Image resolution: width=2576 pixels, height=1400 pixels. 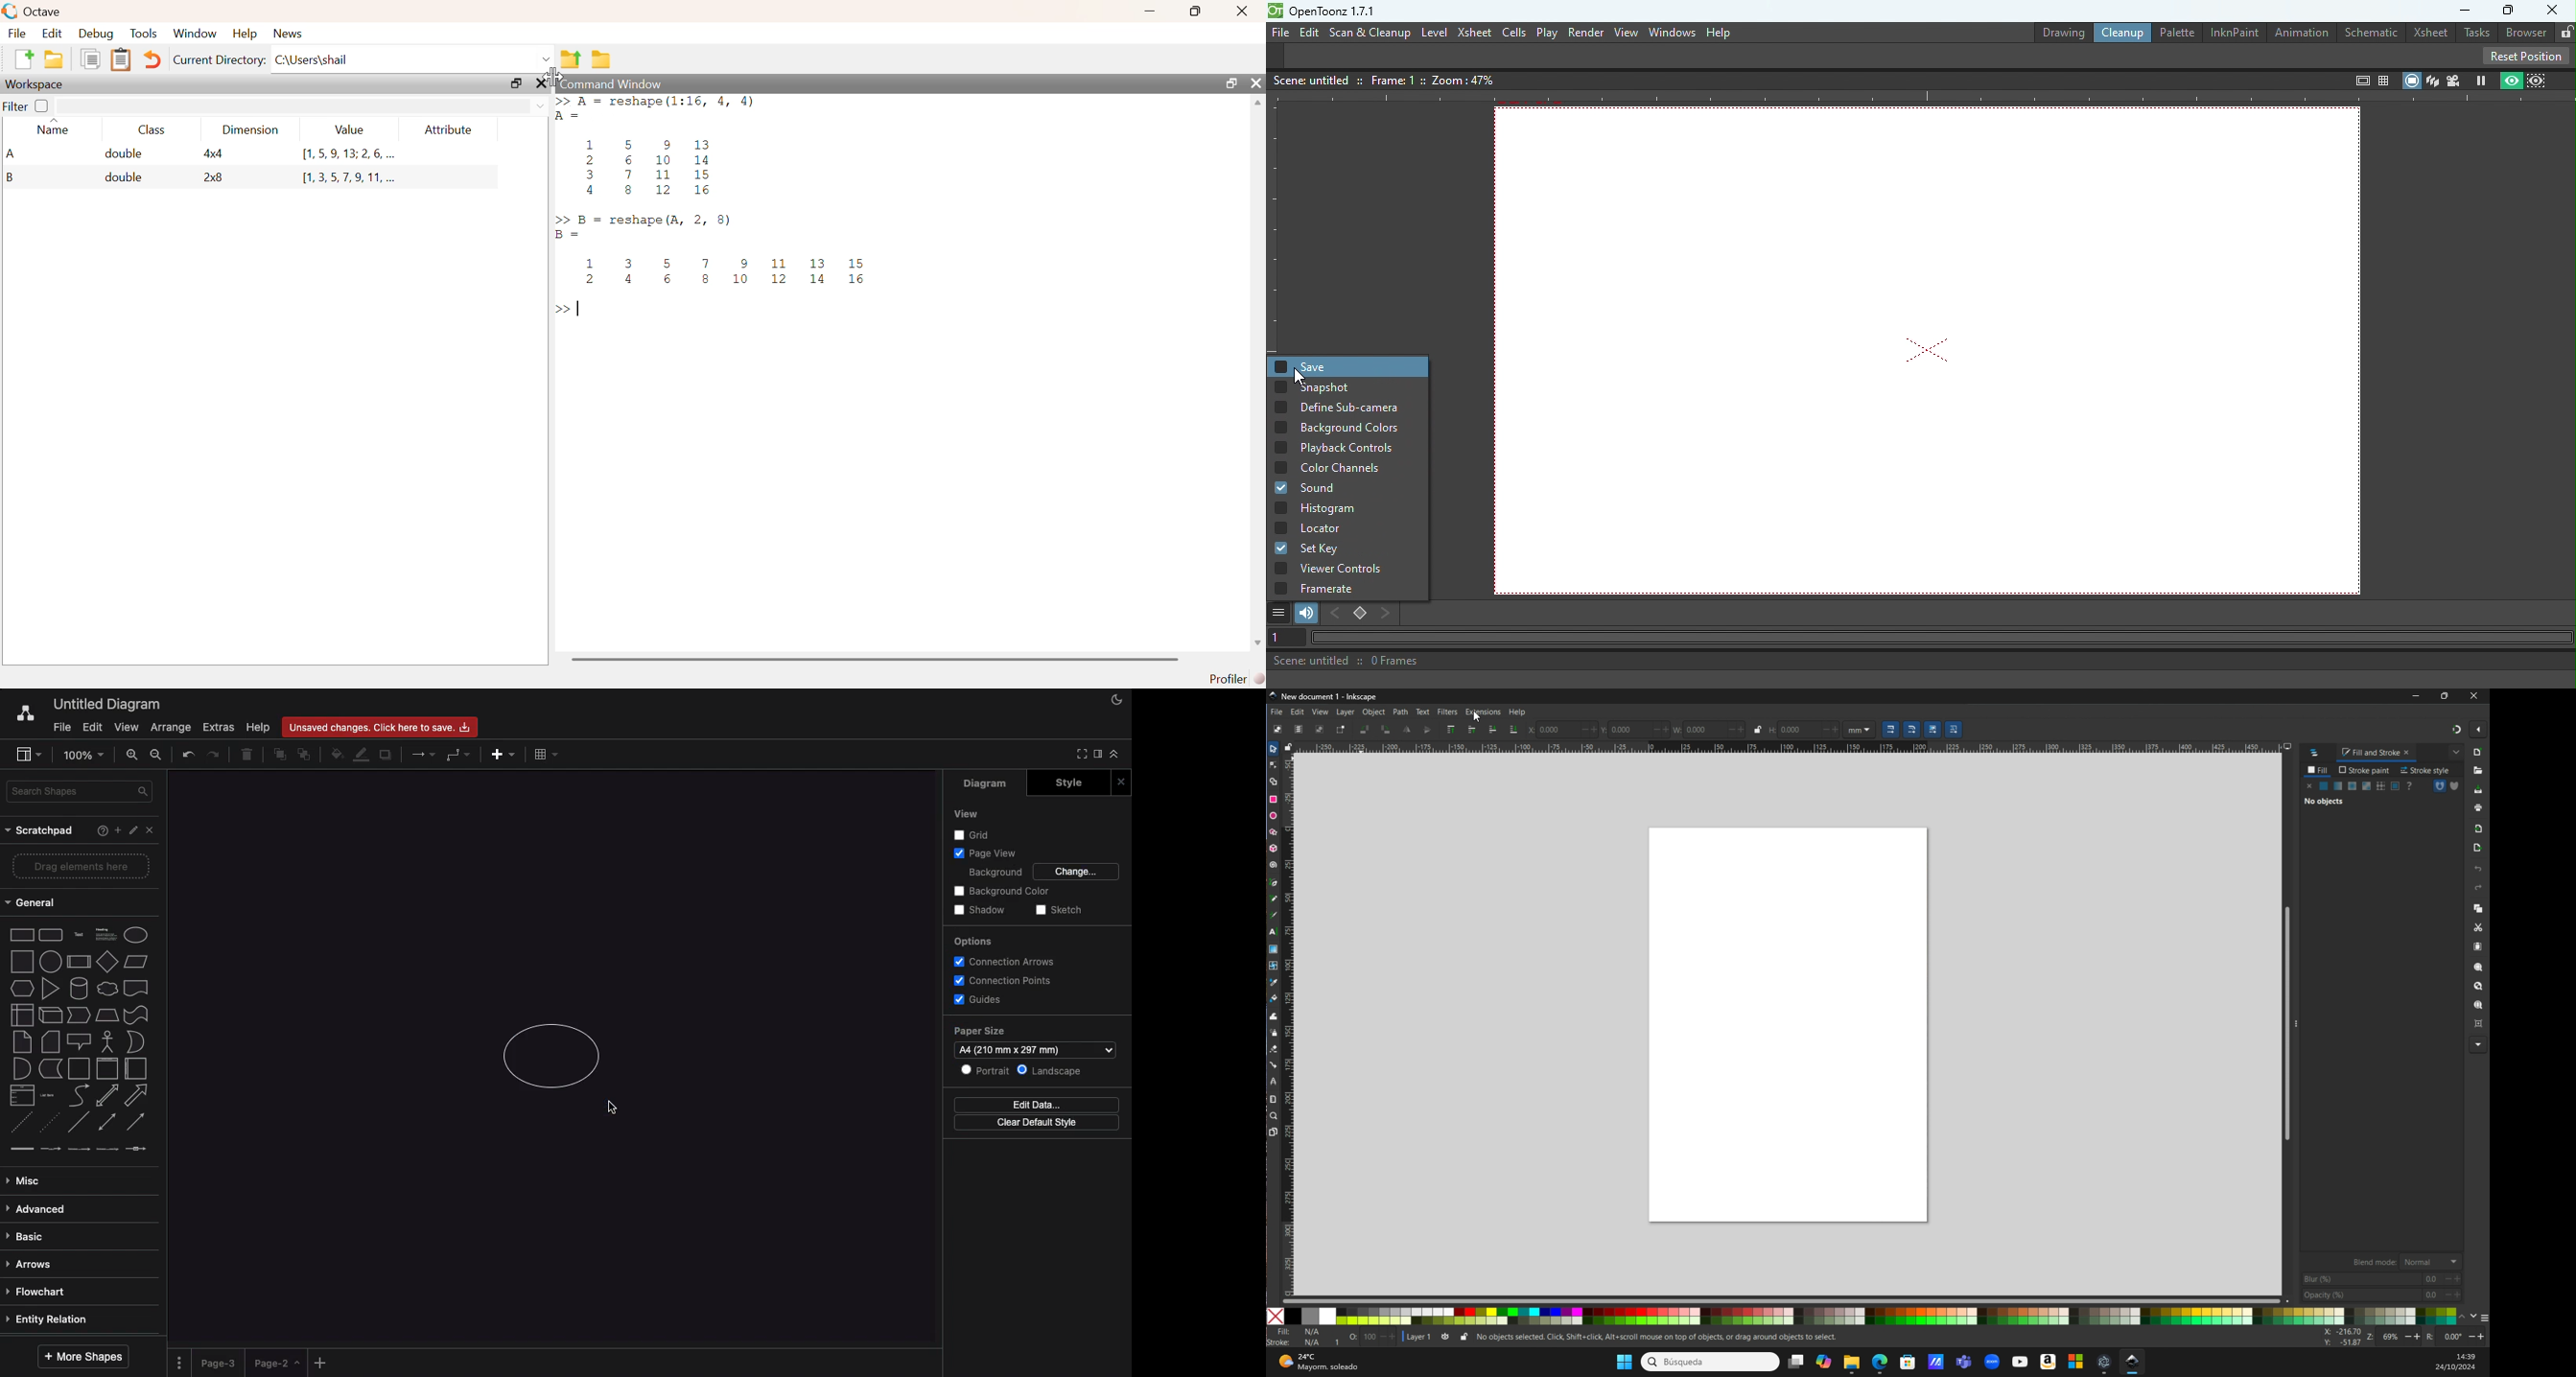 What do you see at coordinates (1123, 781) in the screenshot?
I see `Close` at bounding box center [1123, 781].